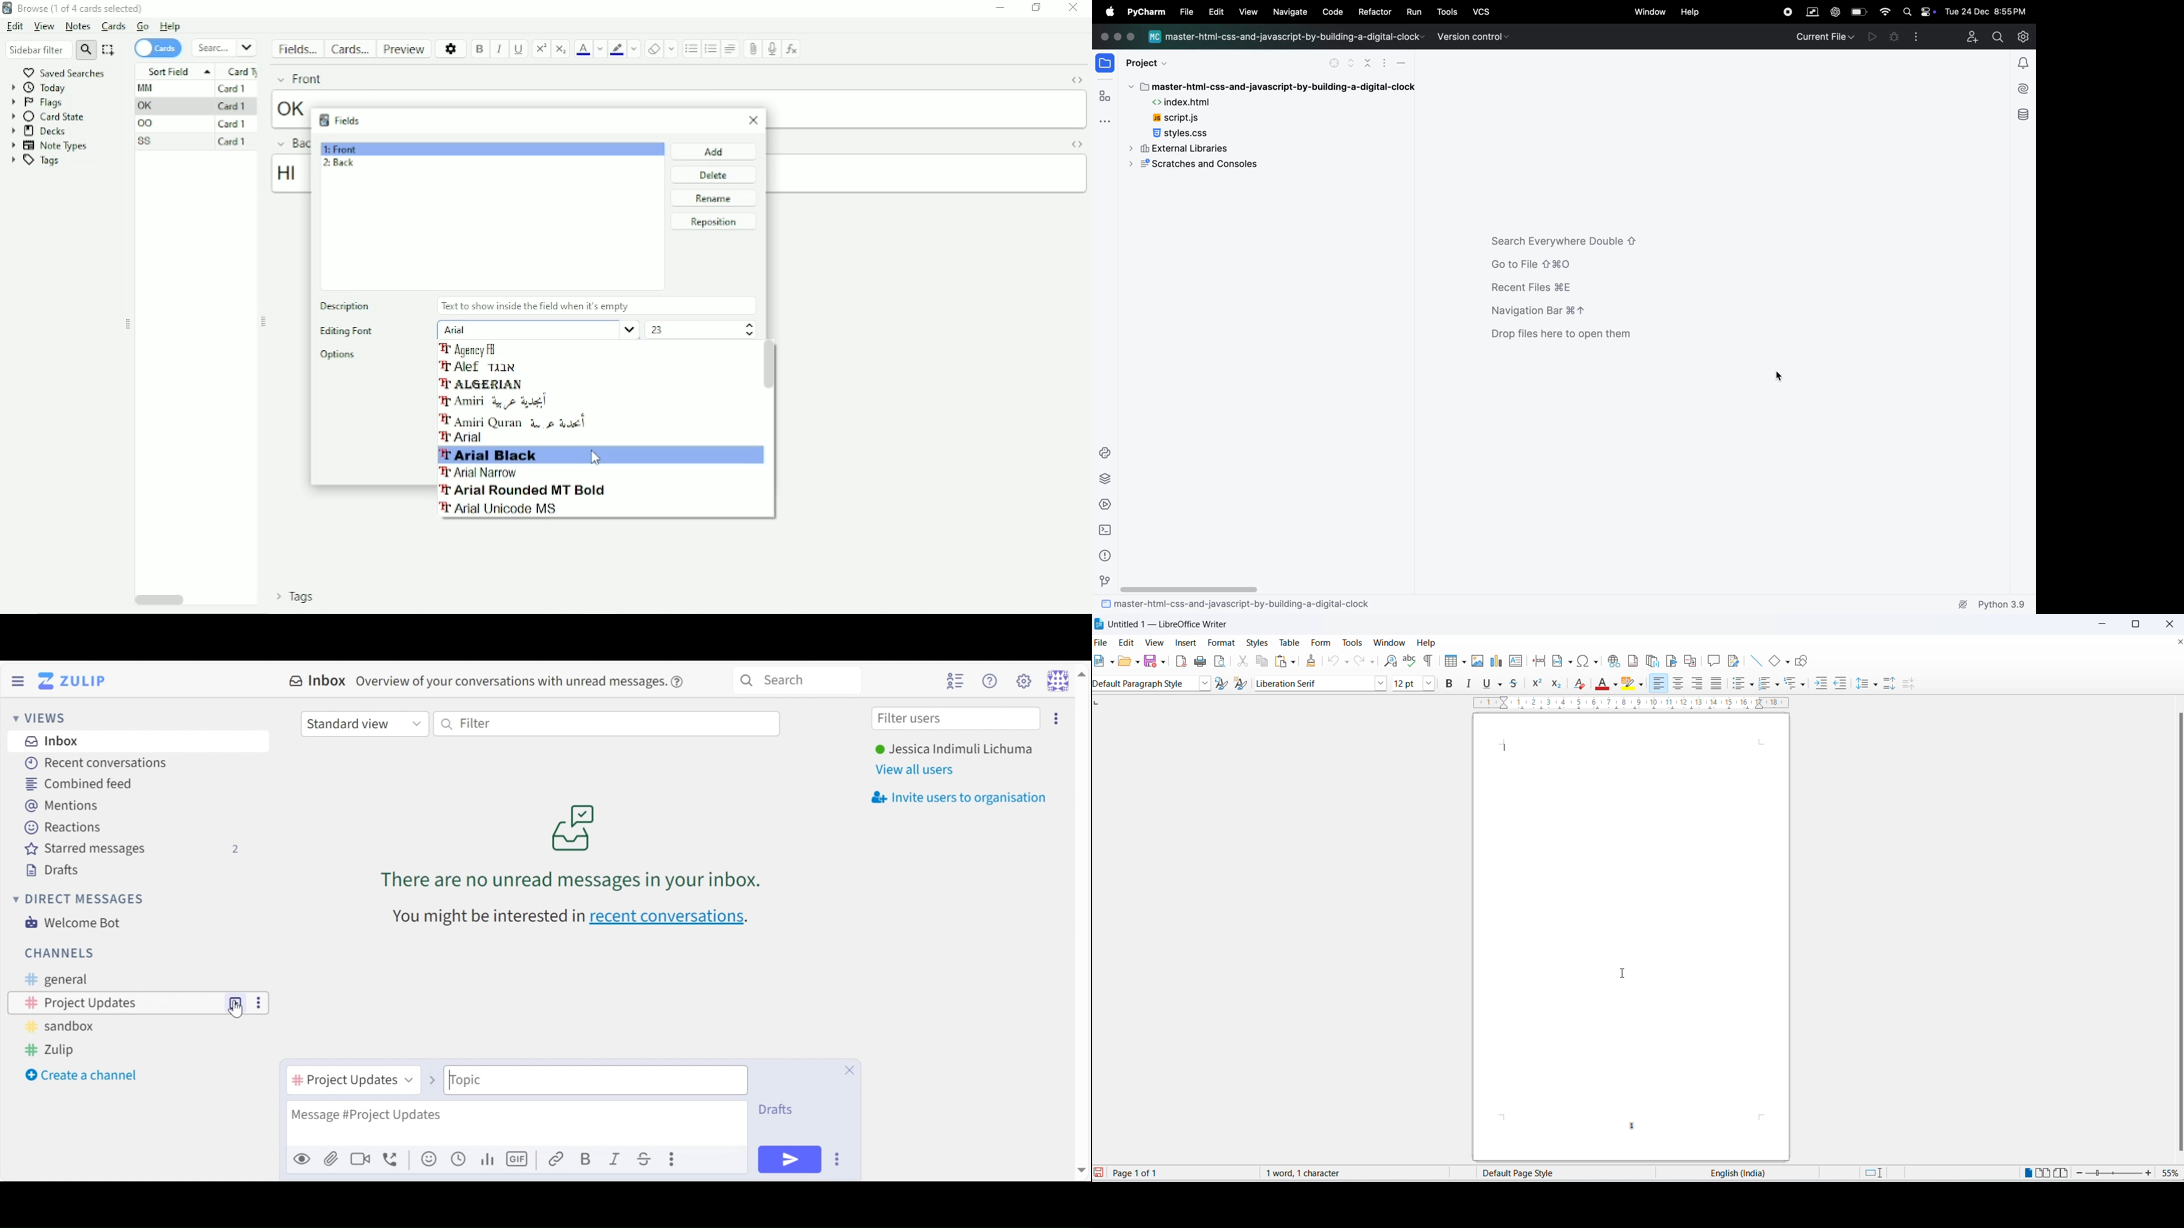 The height and width of the screenshot is (1232, 2184). I want to click on link, so click(557, 1159).